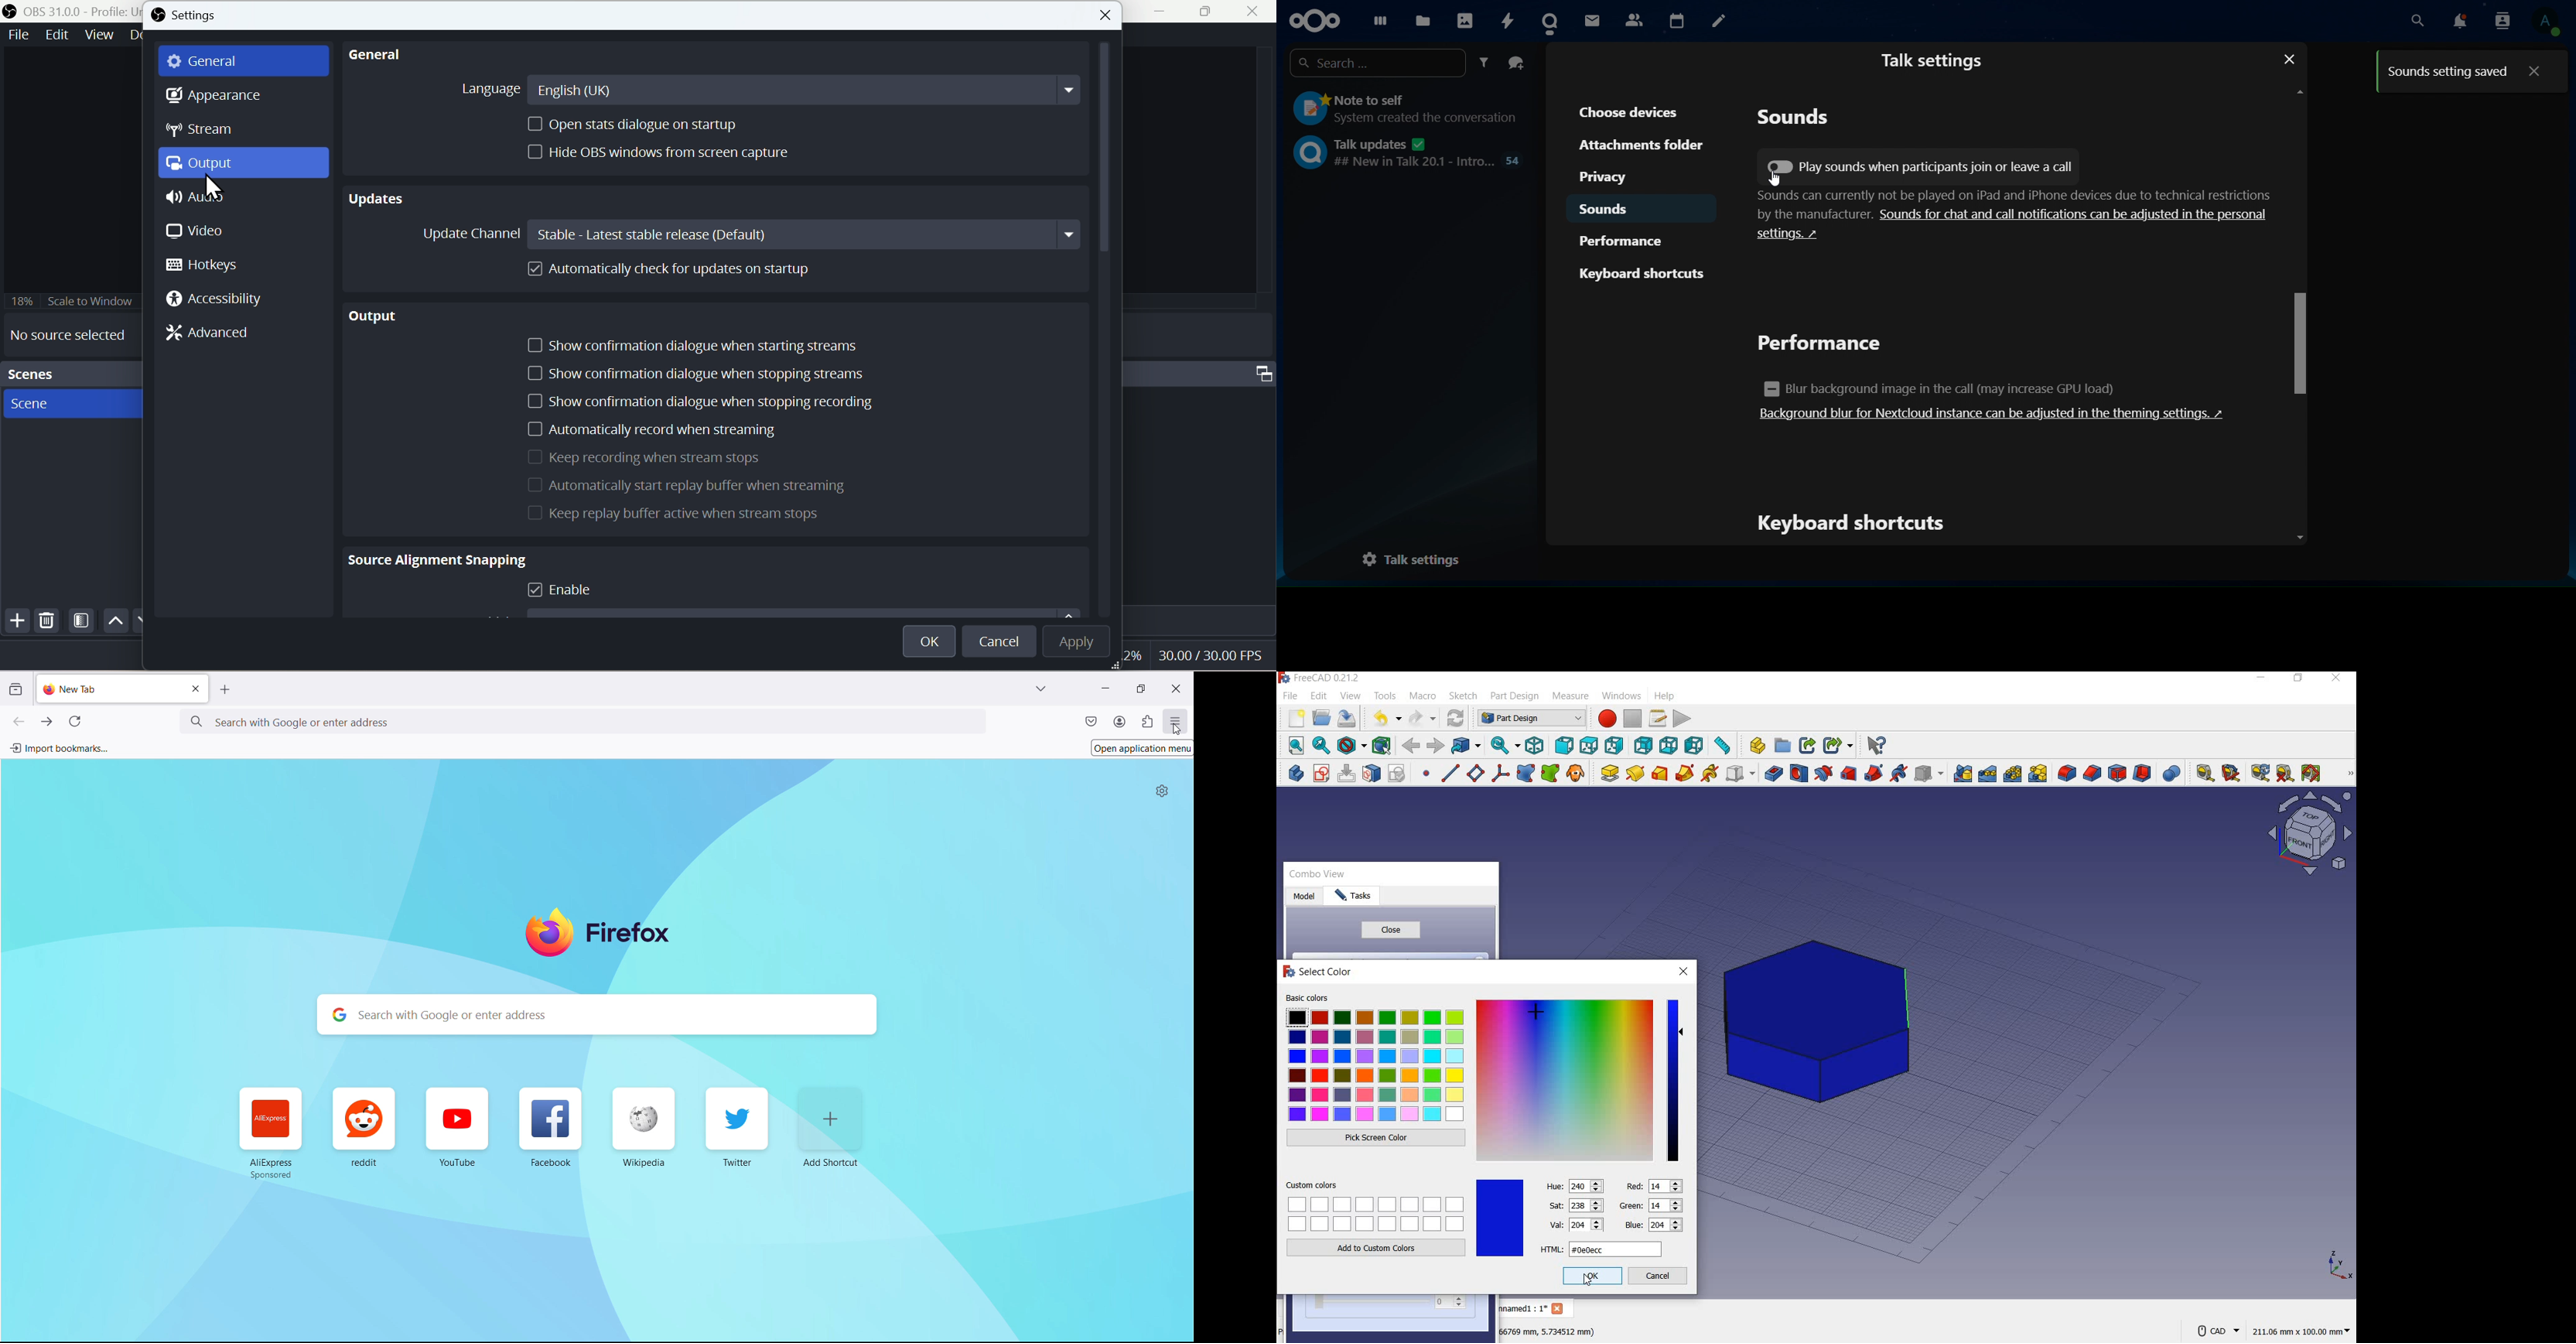  I want to click on Hotkeys, so click(209, 265).